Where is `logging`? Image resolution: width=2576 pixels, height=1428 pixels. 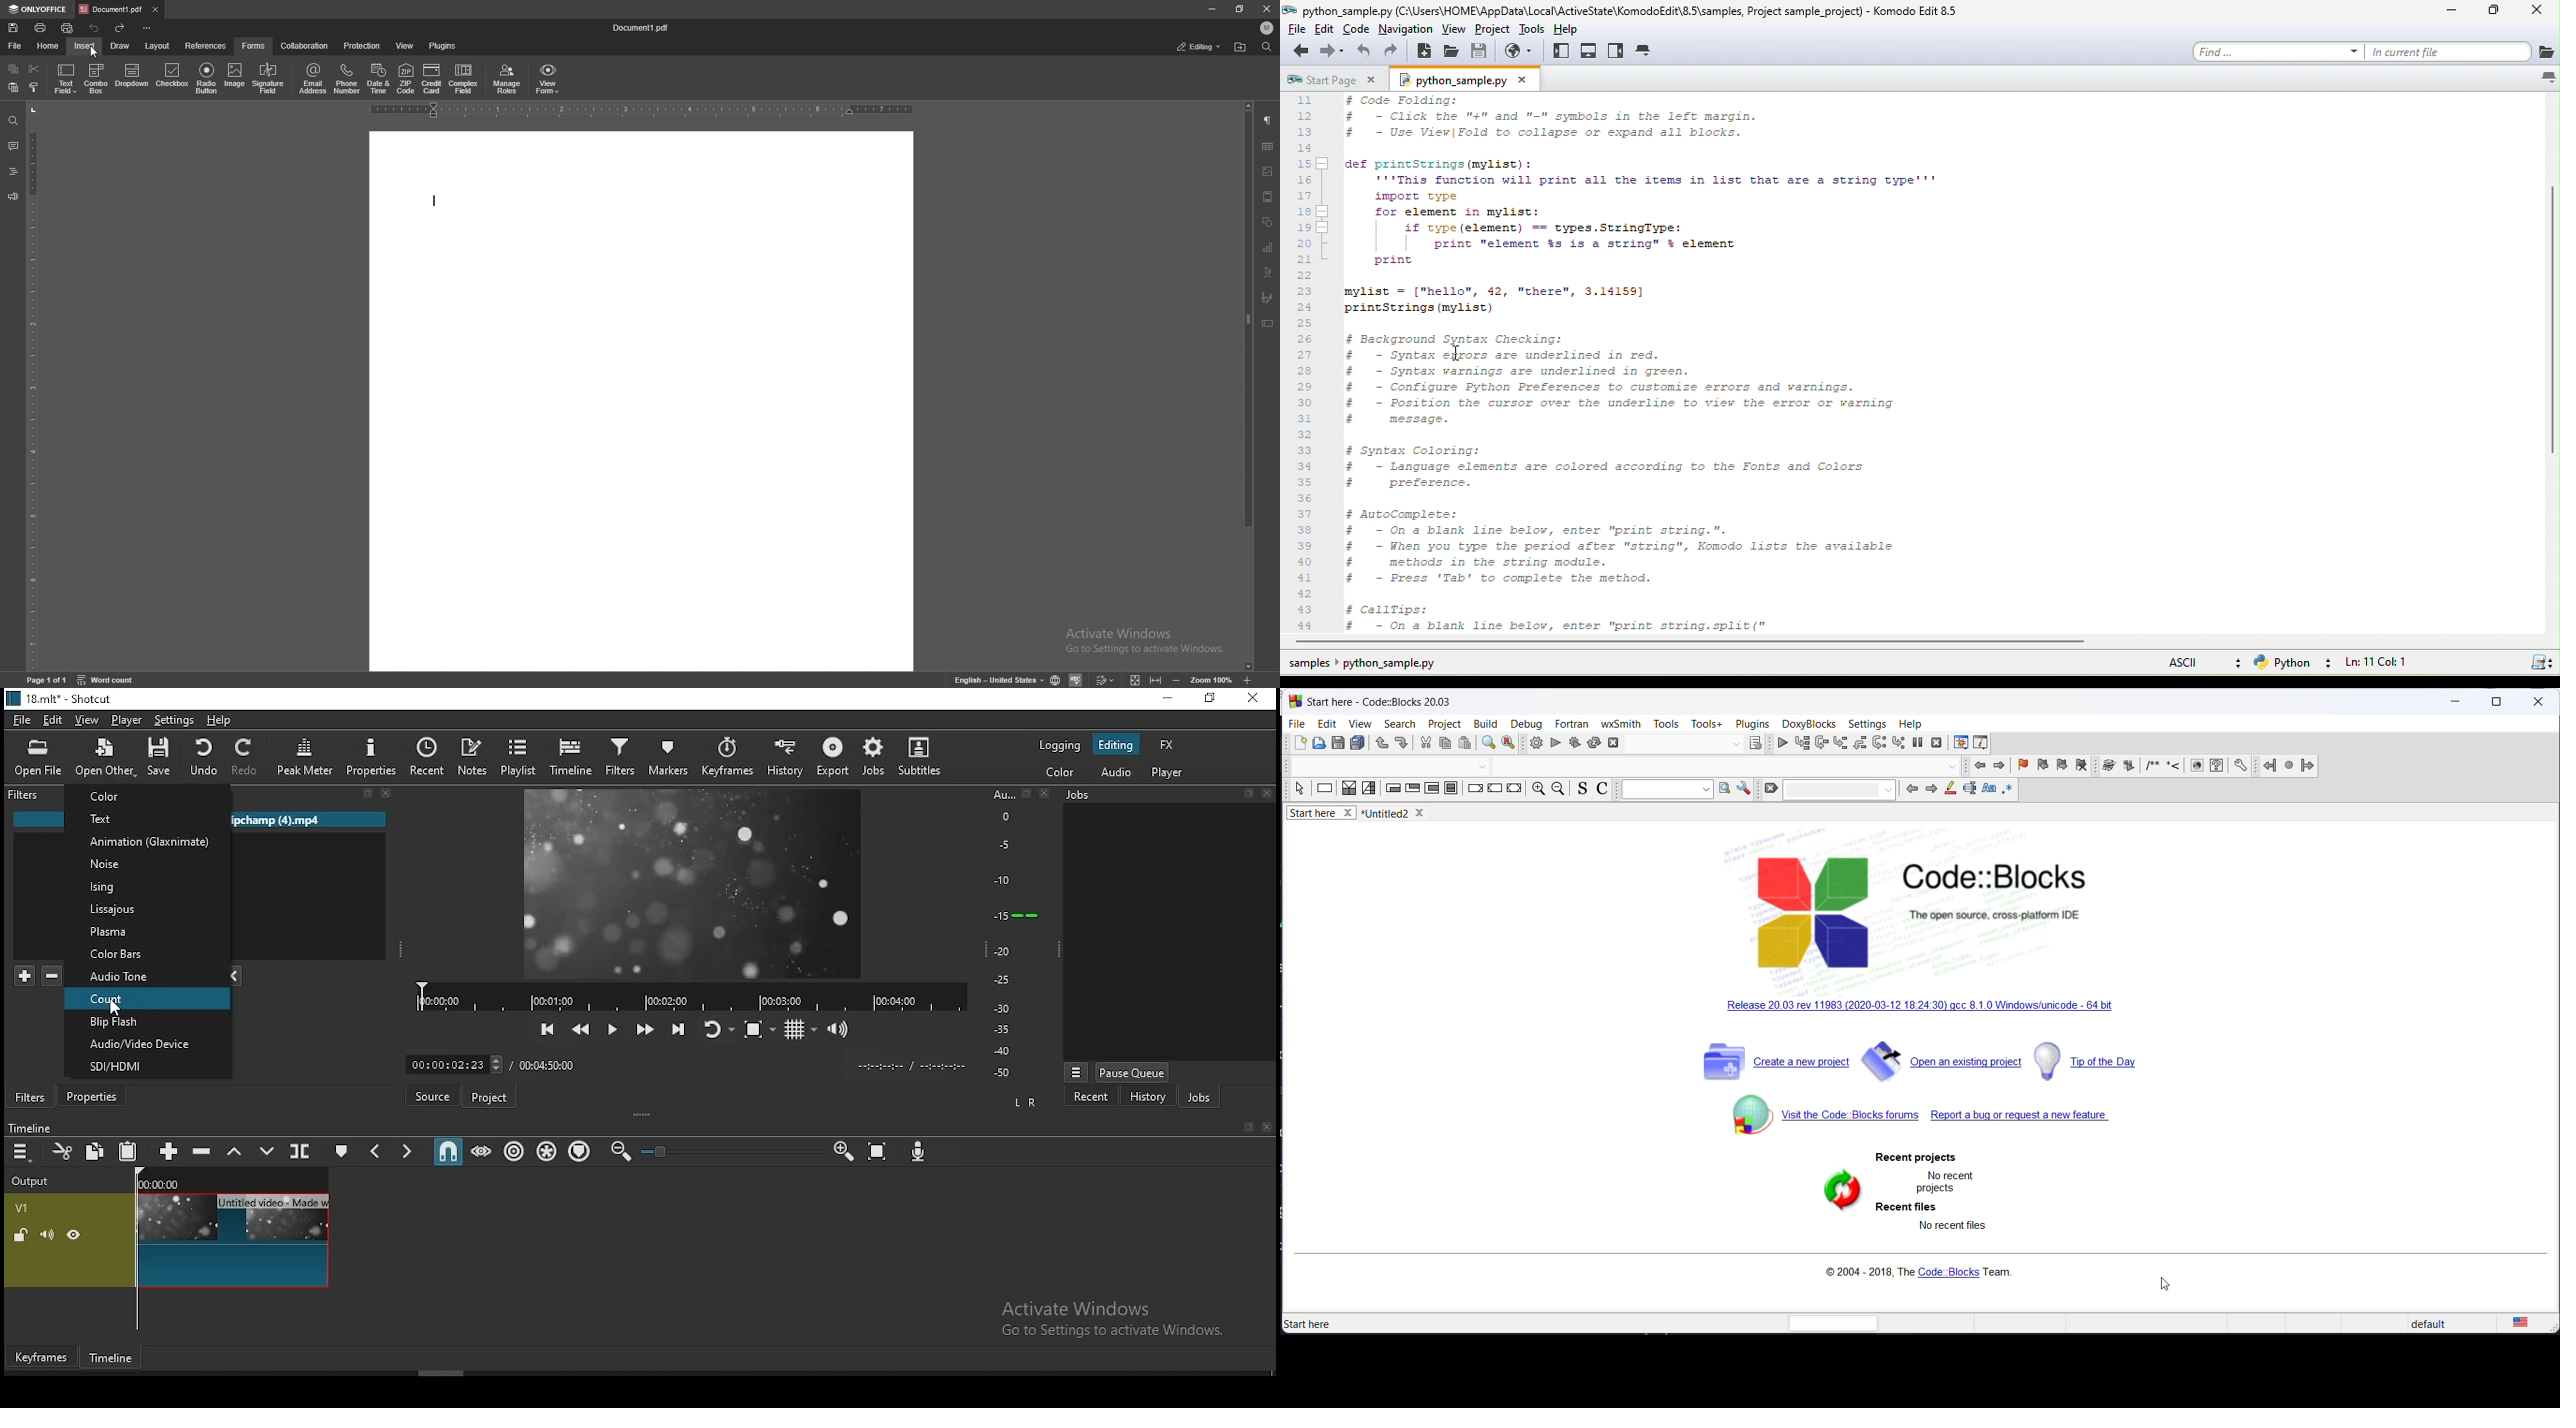
logging is located at coordinates (1059, 746).